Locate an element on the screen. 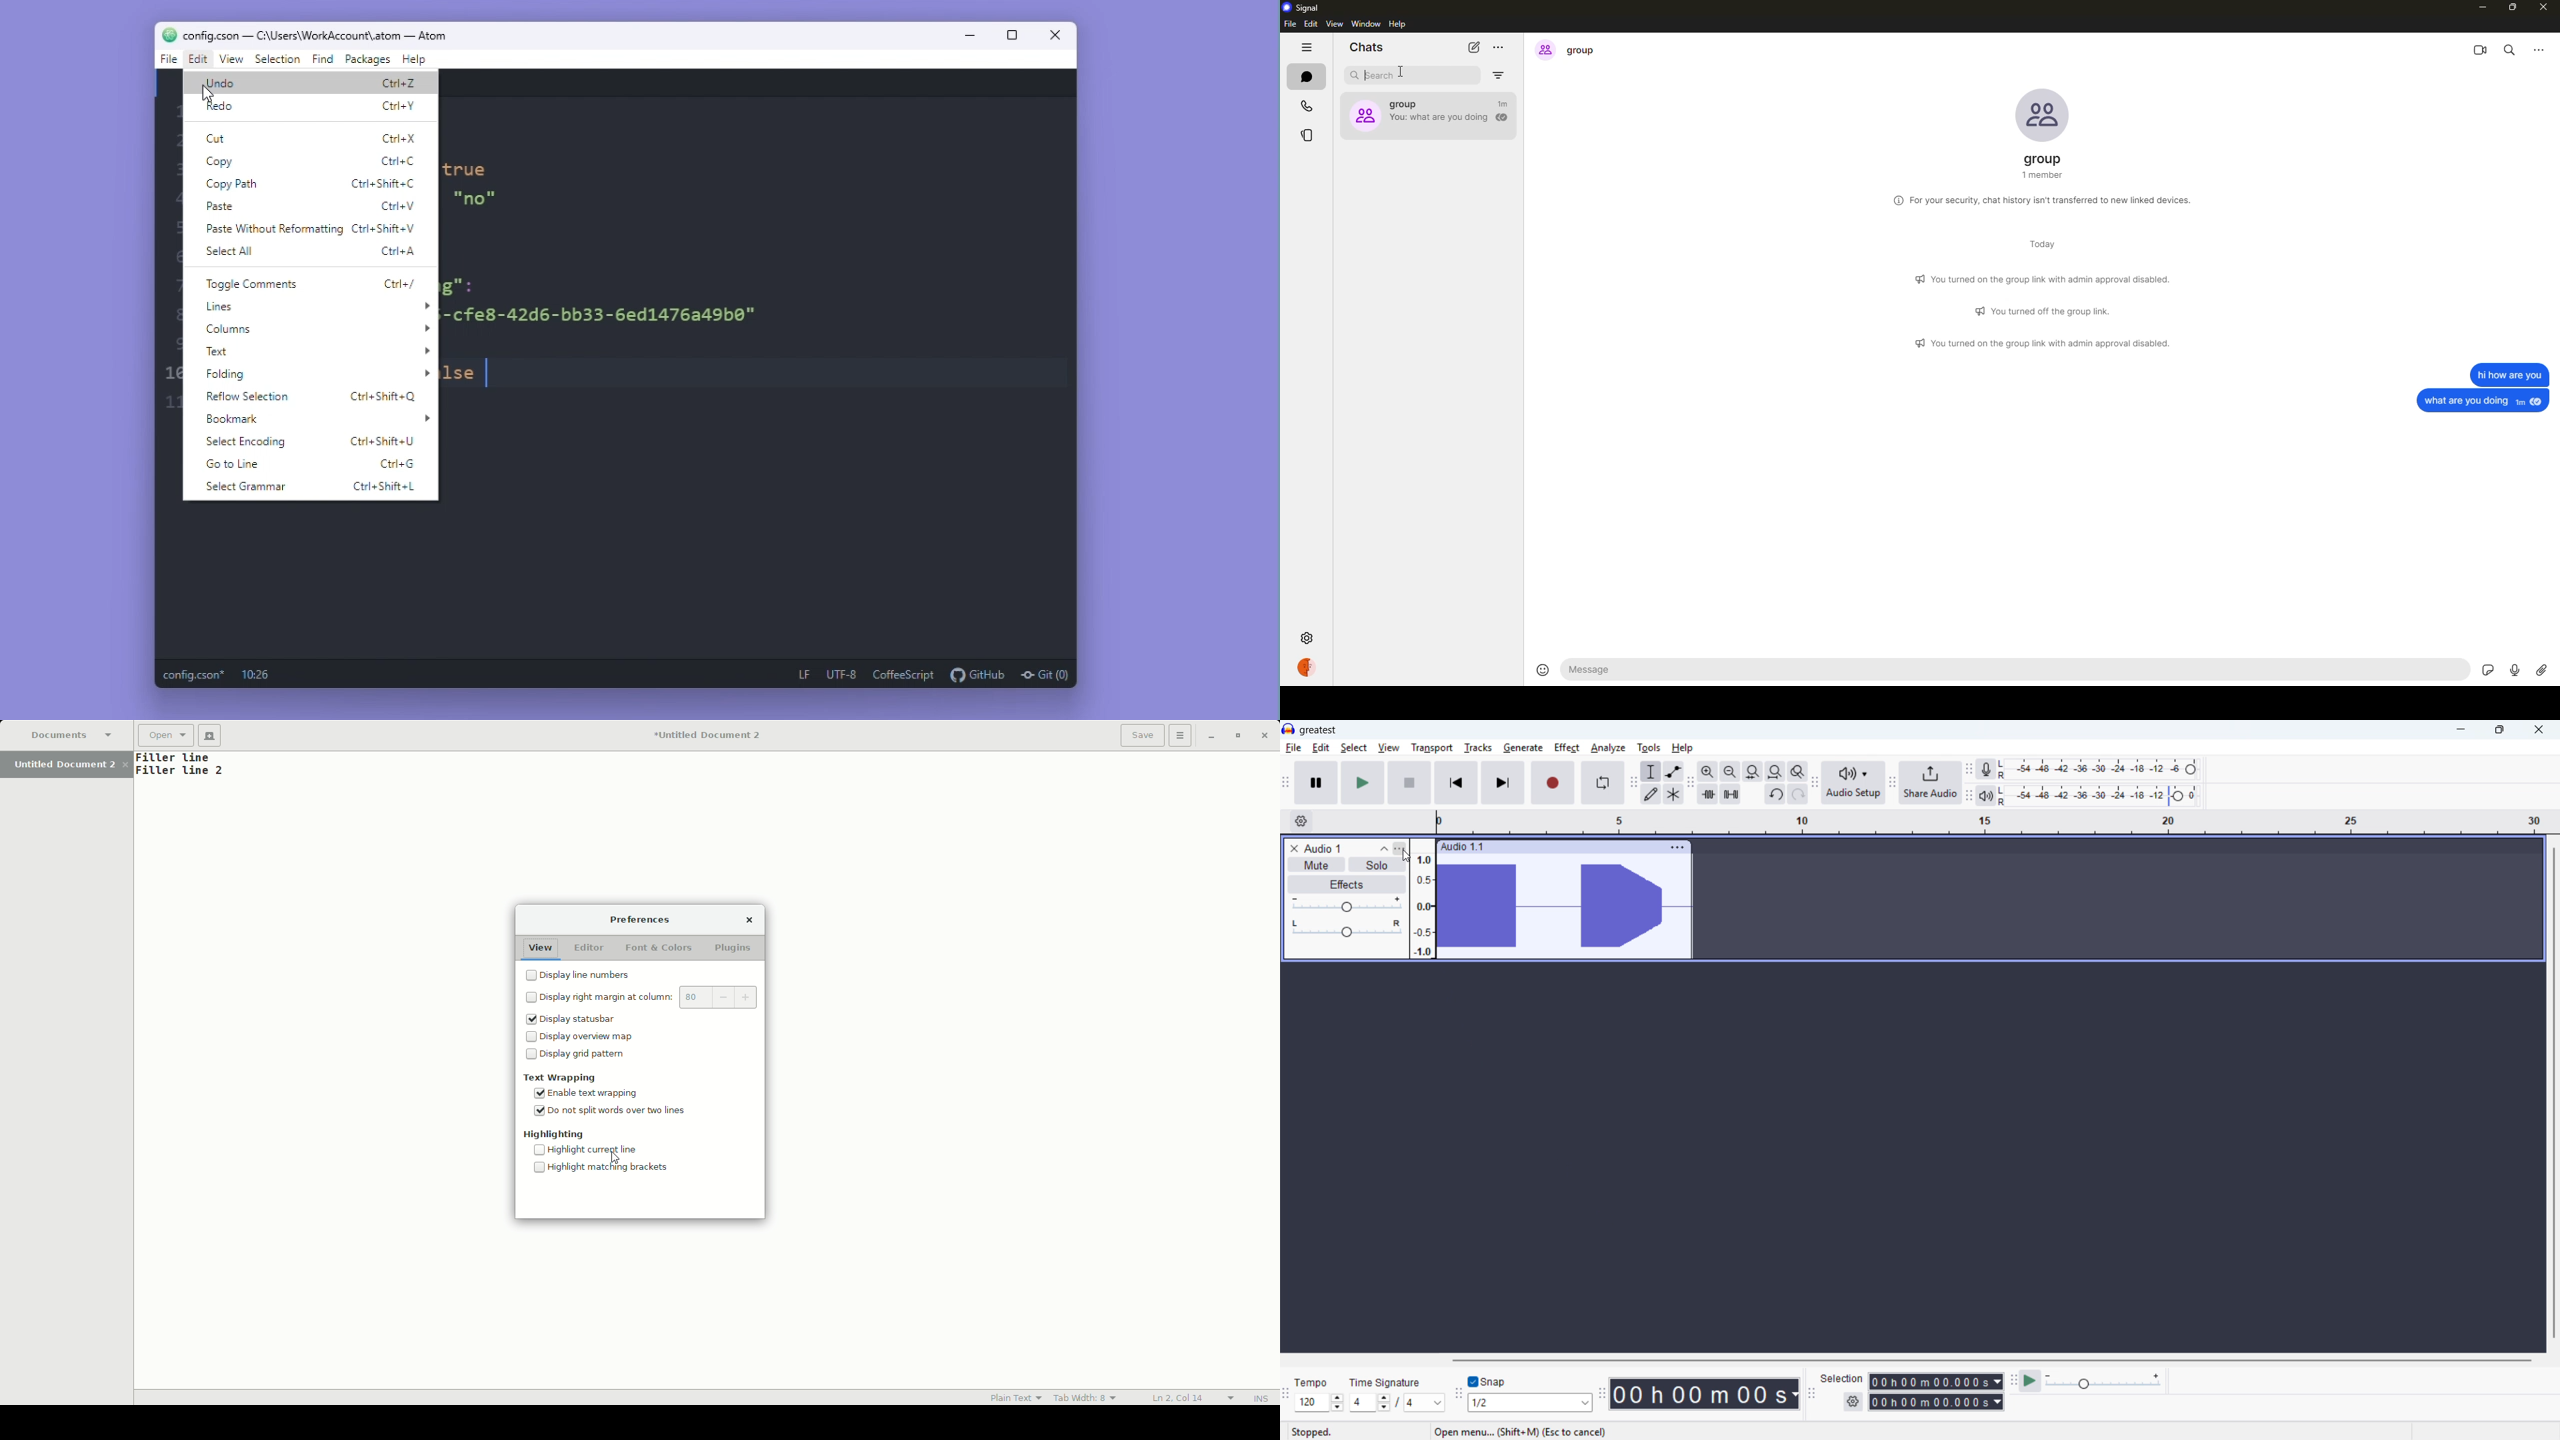 Image resolution: width=2576 pixels, height=1456 pixels. info is located at coordinates (2045, 199).